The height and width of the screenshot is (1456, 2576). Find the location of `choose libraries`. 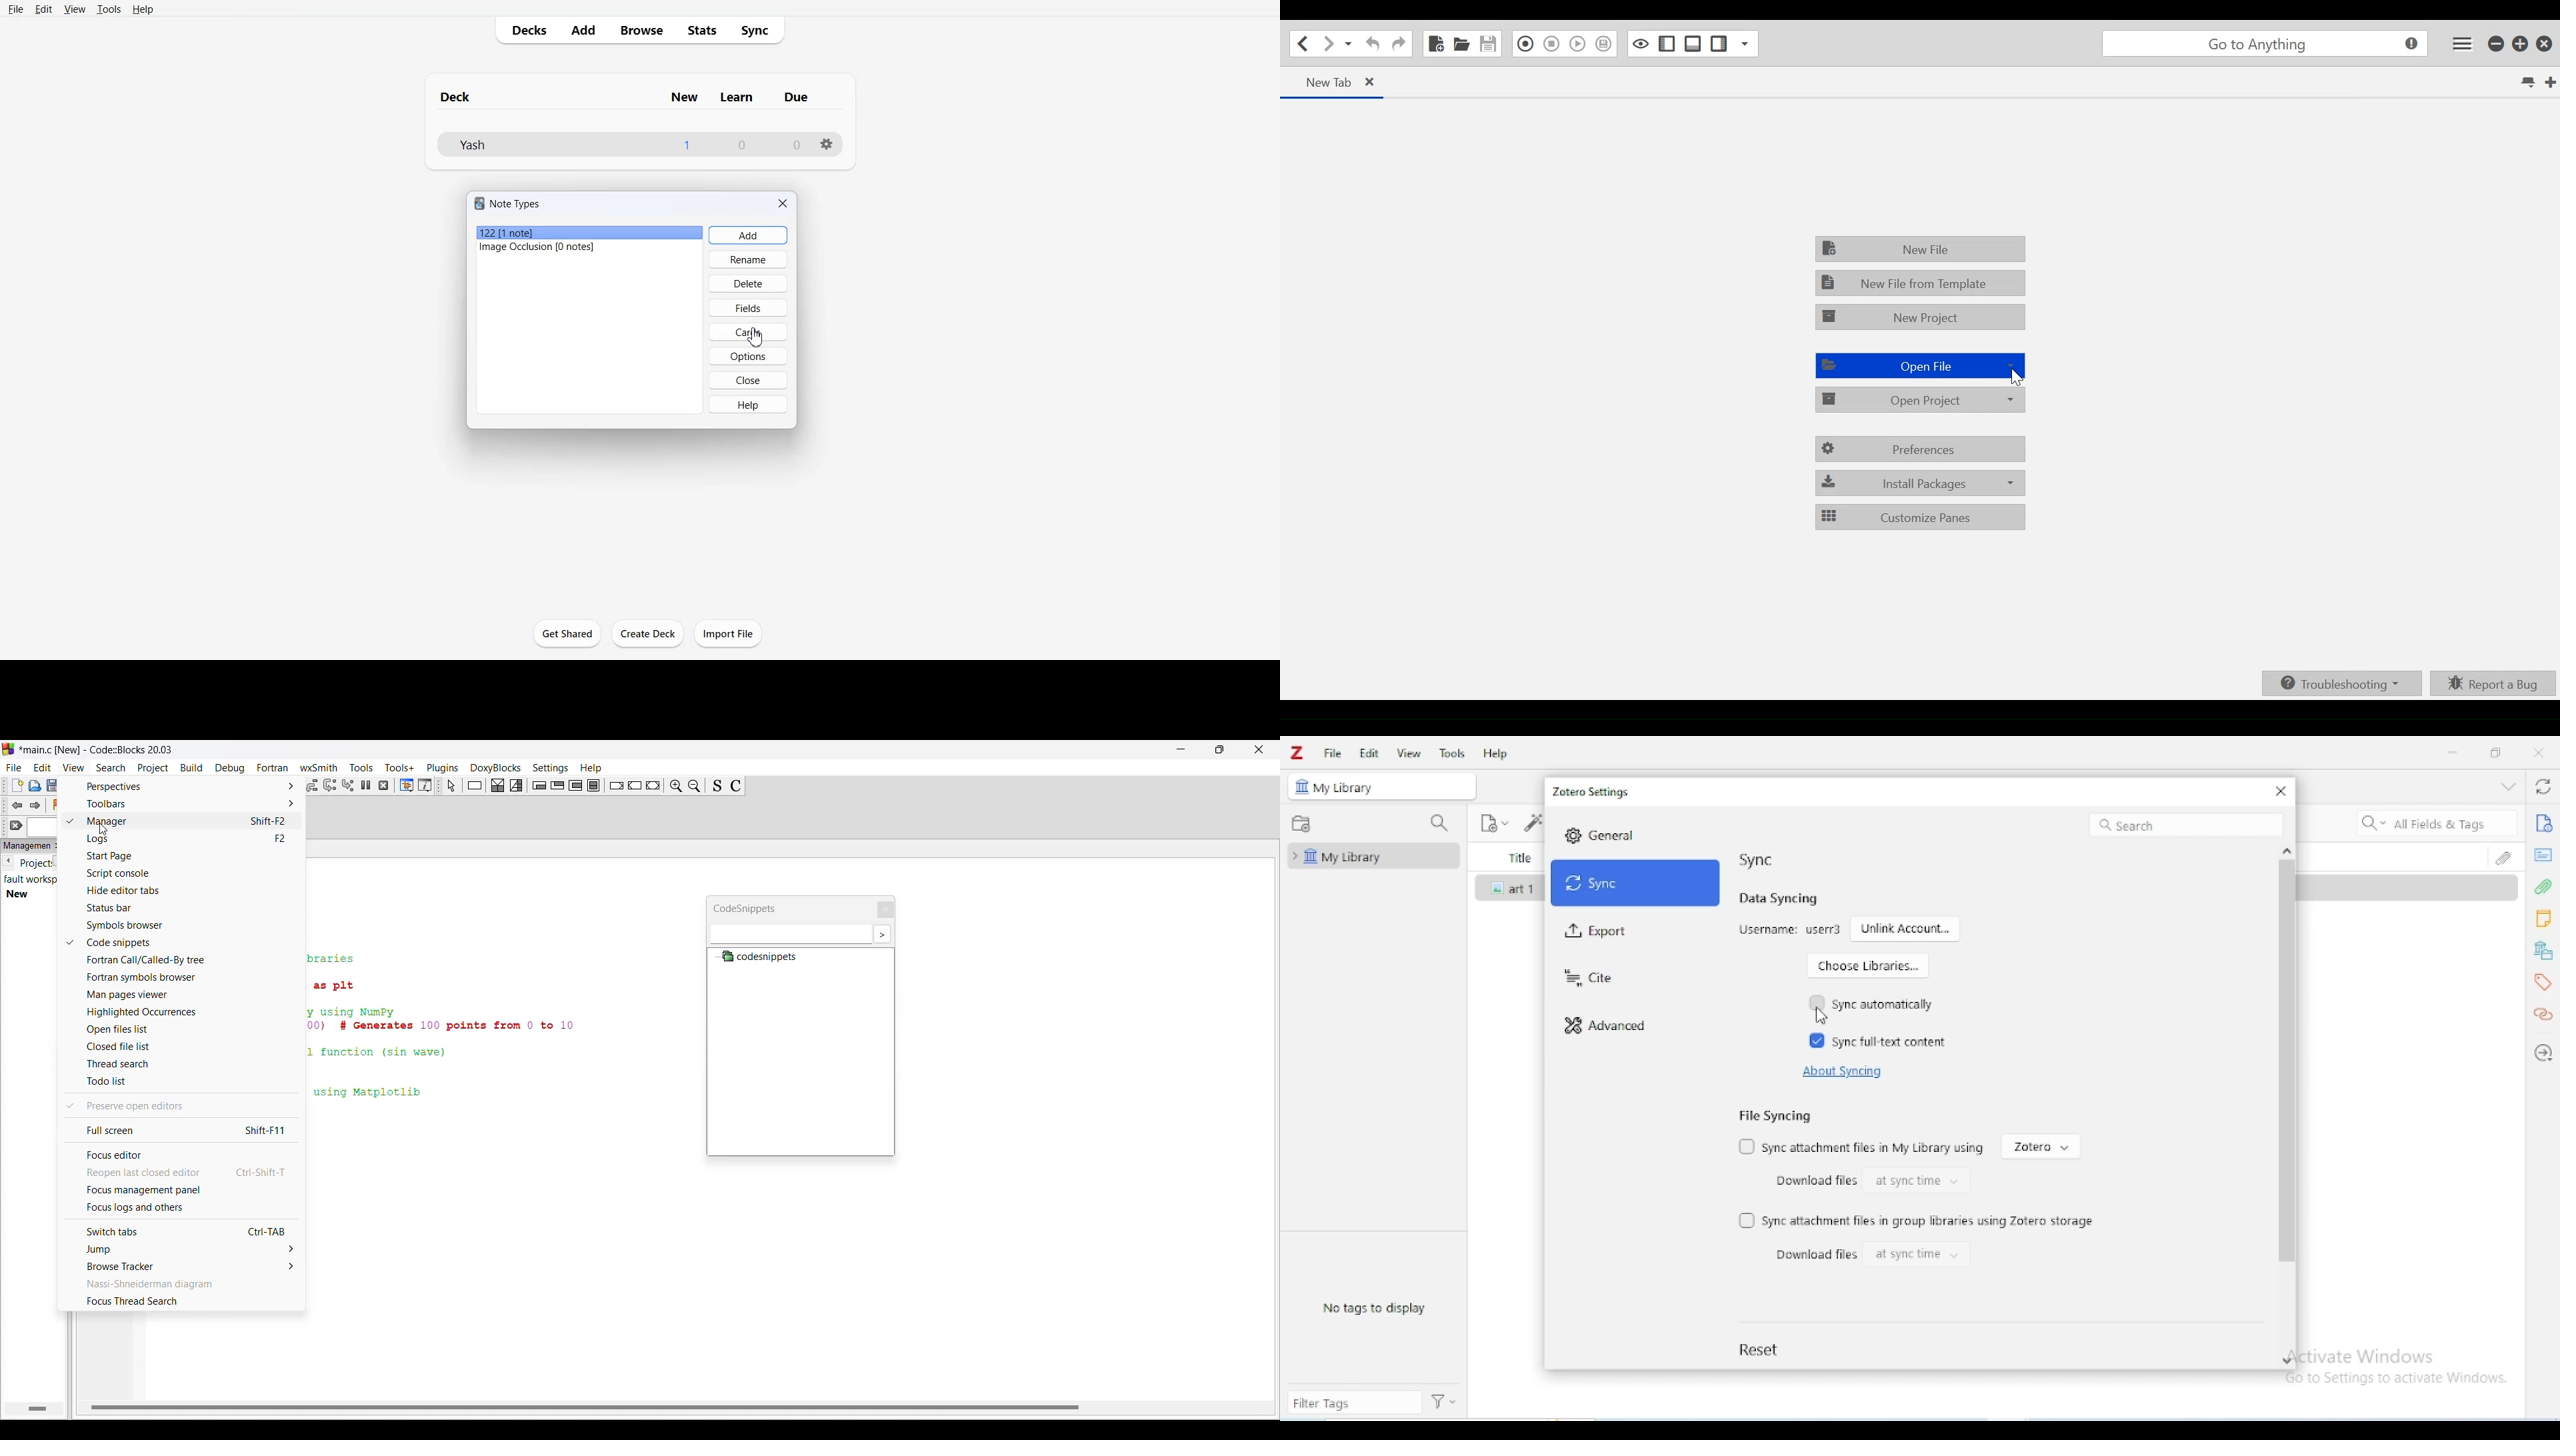

choose libraries is located at coordinates (1867, 965).